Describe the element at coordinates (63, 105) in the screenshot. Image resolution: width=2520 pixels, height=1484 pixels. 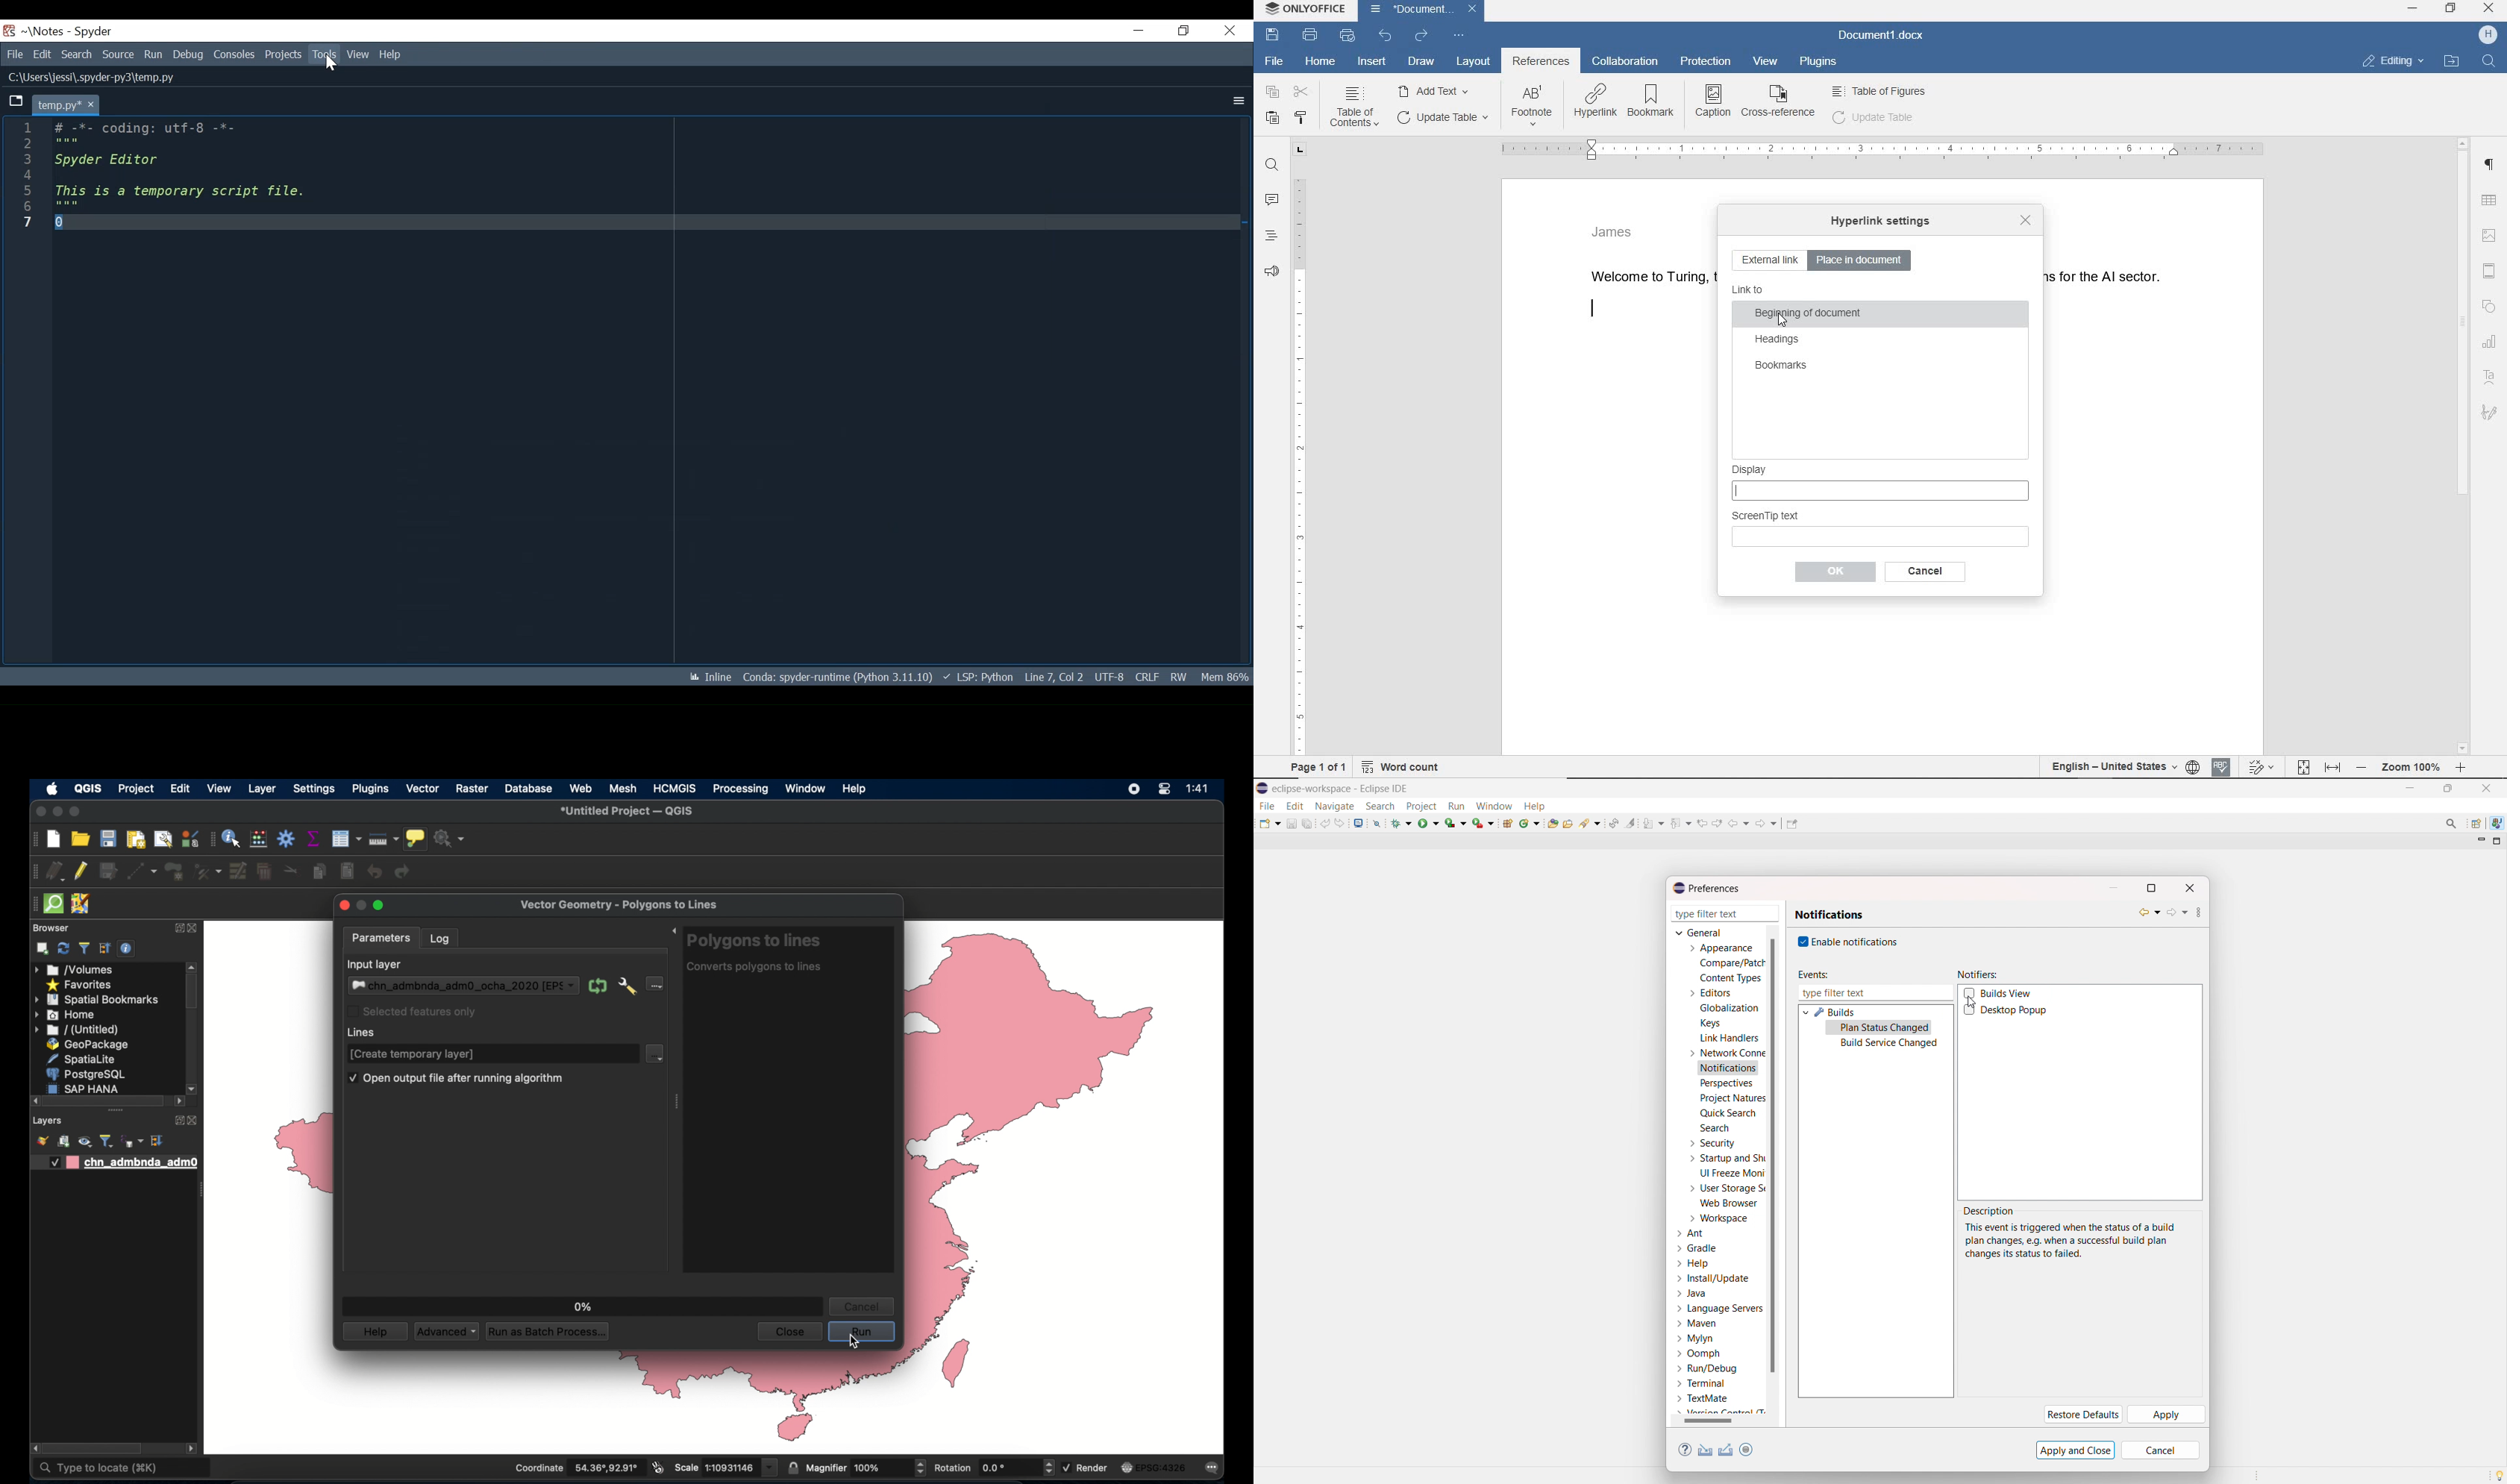
I see `Current tab` at that location.